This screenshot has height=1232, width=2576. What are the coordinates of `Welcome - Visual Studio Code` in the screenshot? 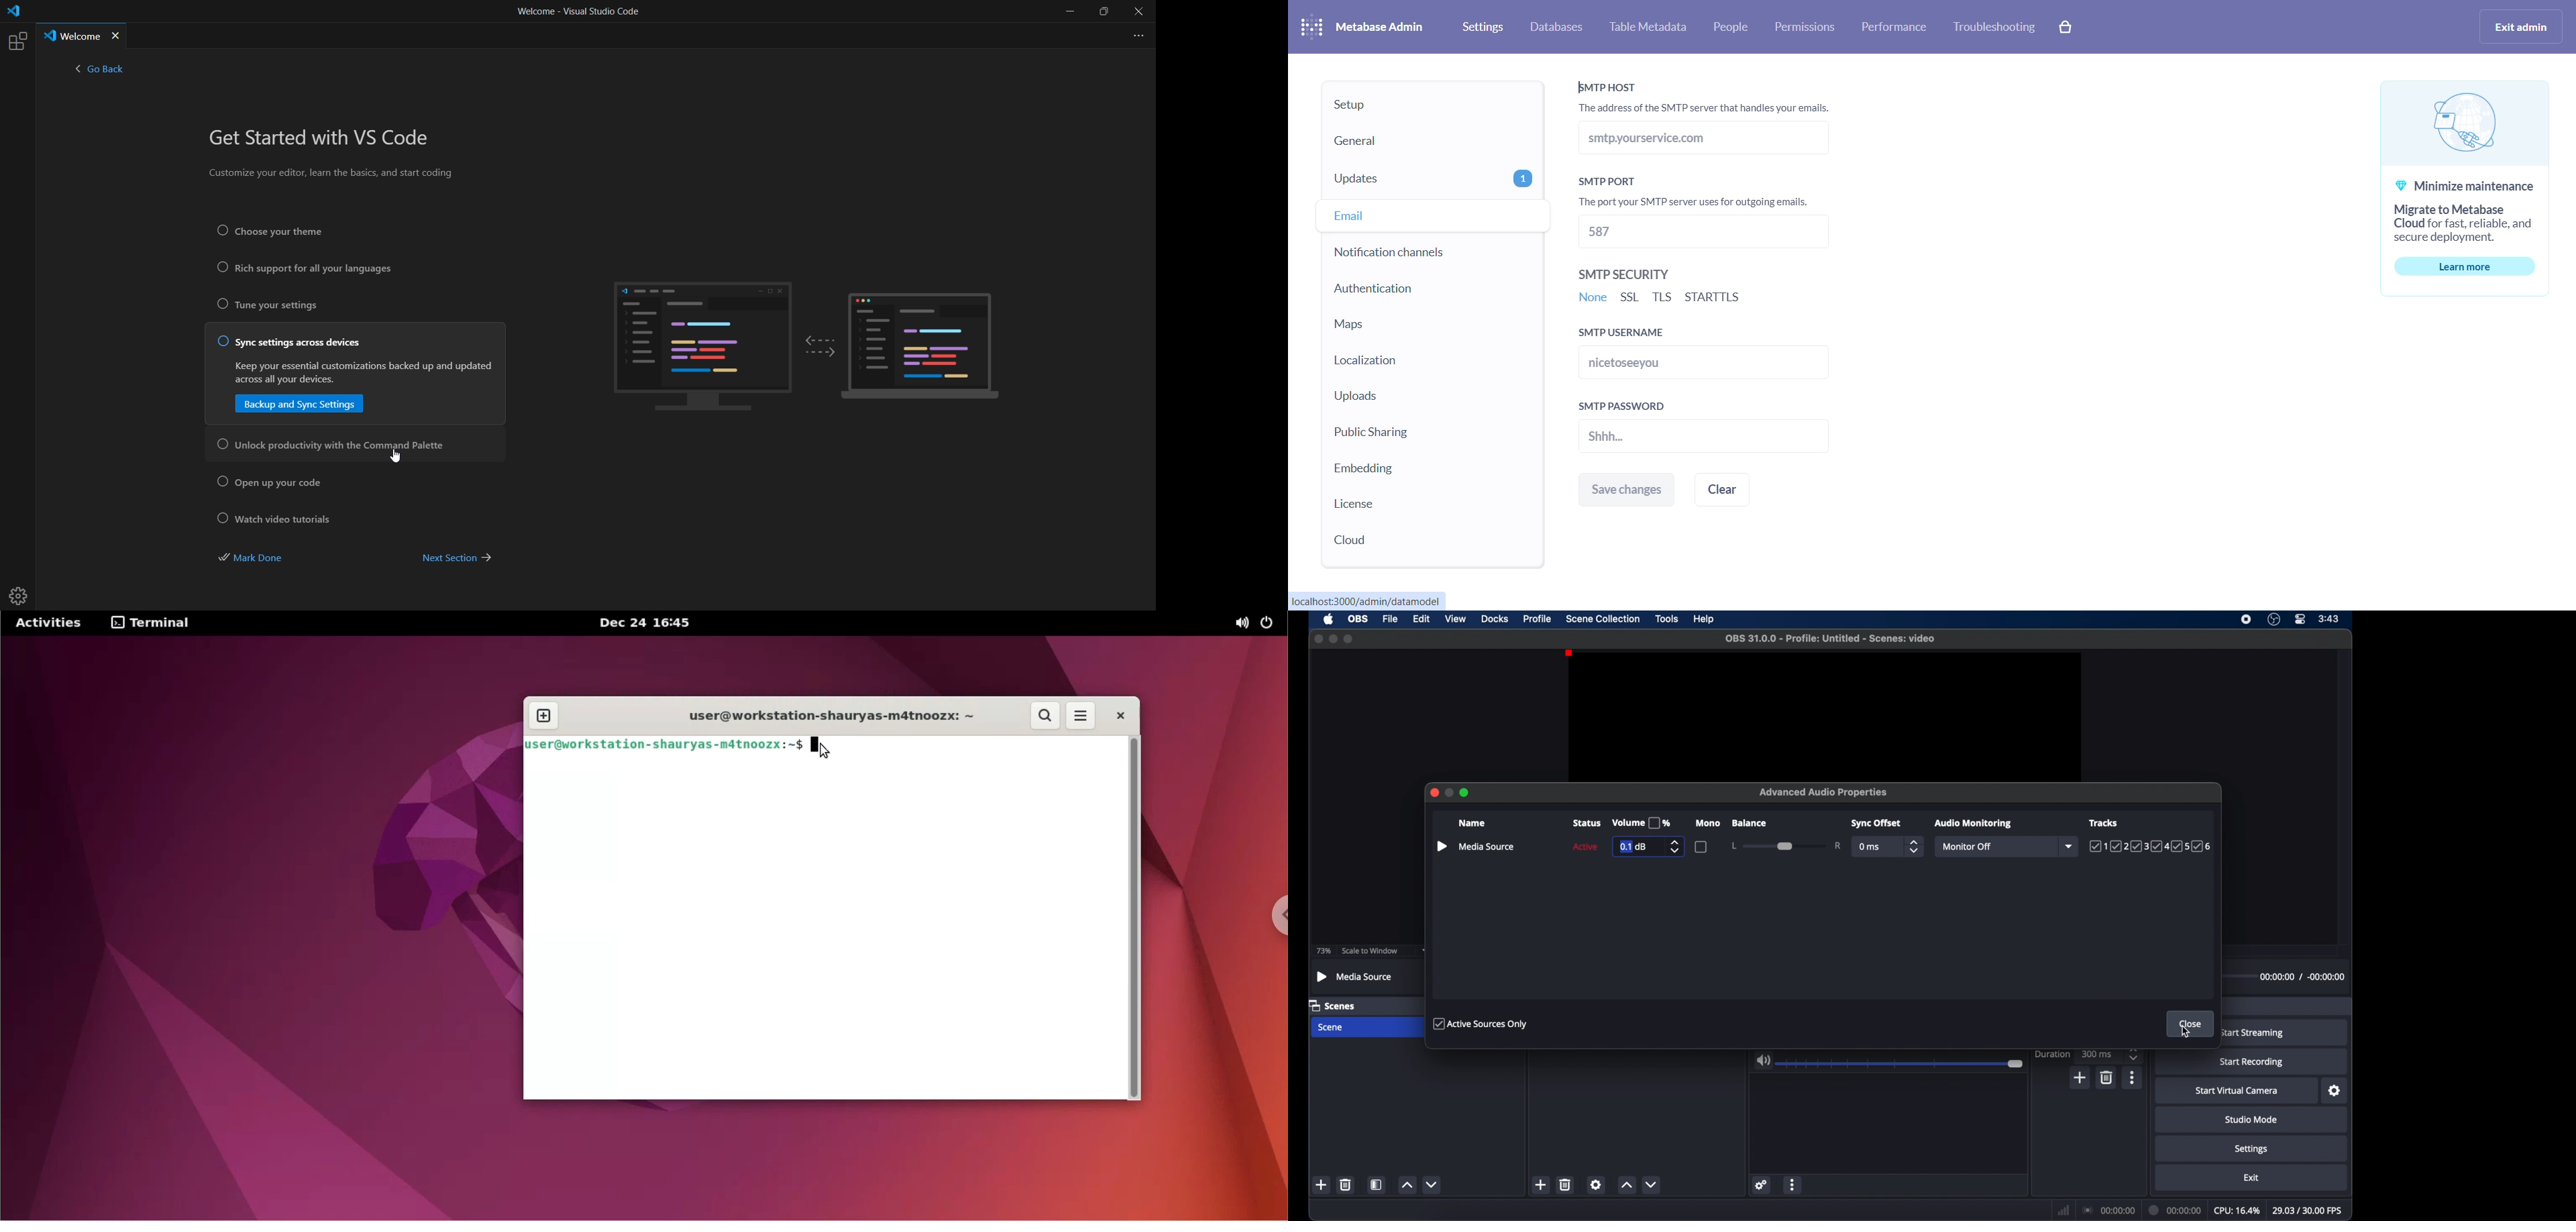 It's located at (577, 14).